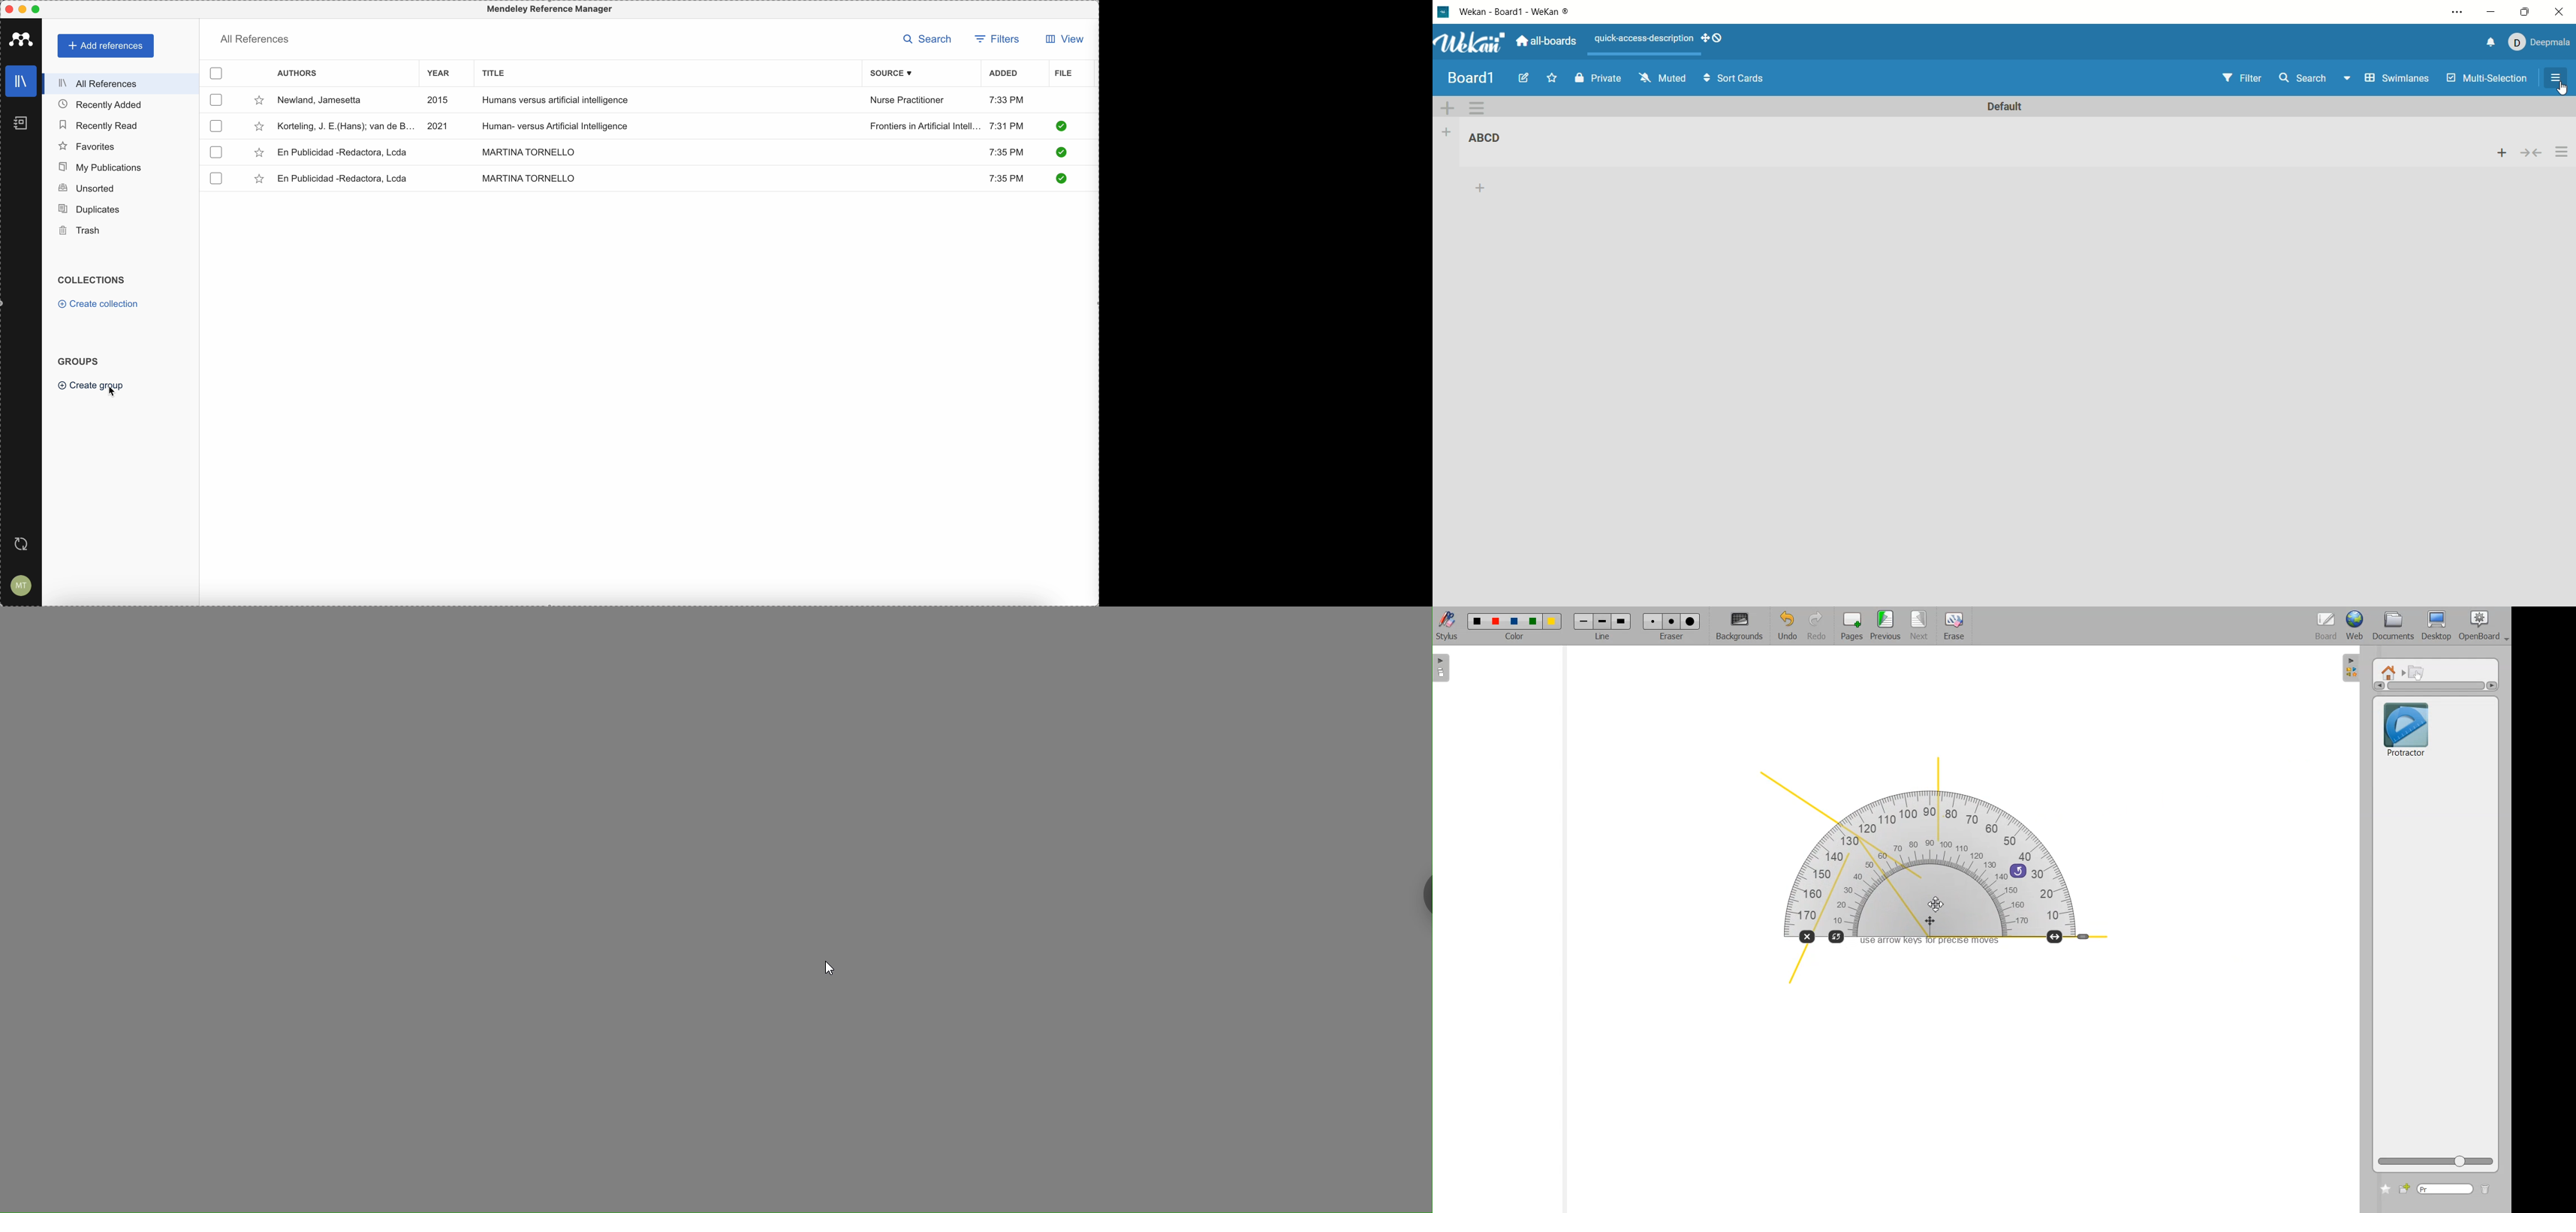 This screenshot has height=1232, width=2576. Describe the element at coordinates (526, 151) in the screenshot. I see `MARTINA TORNELLO` at that location.